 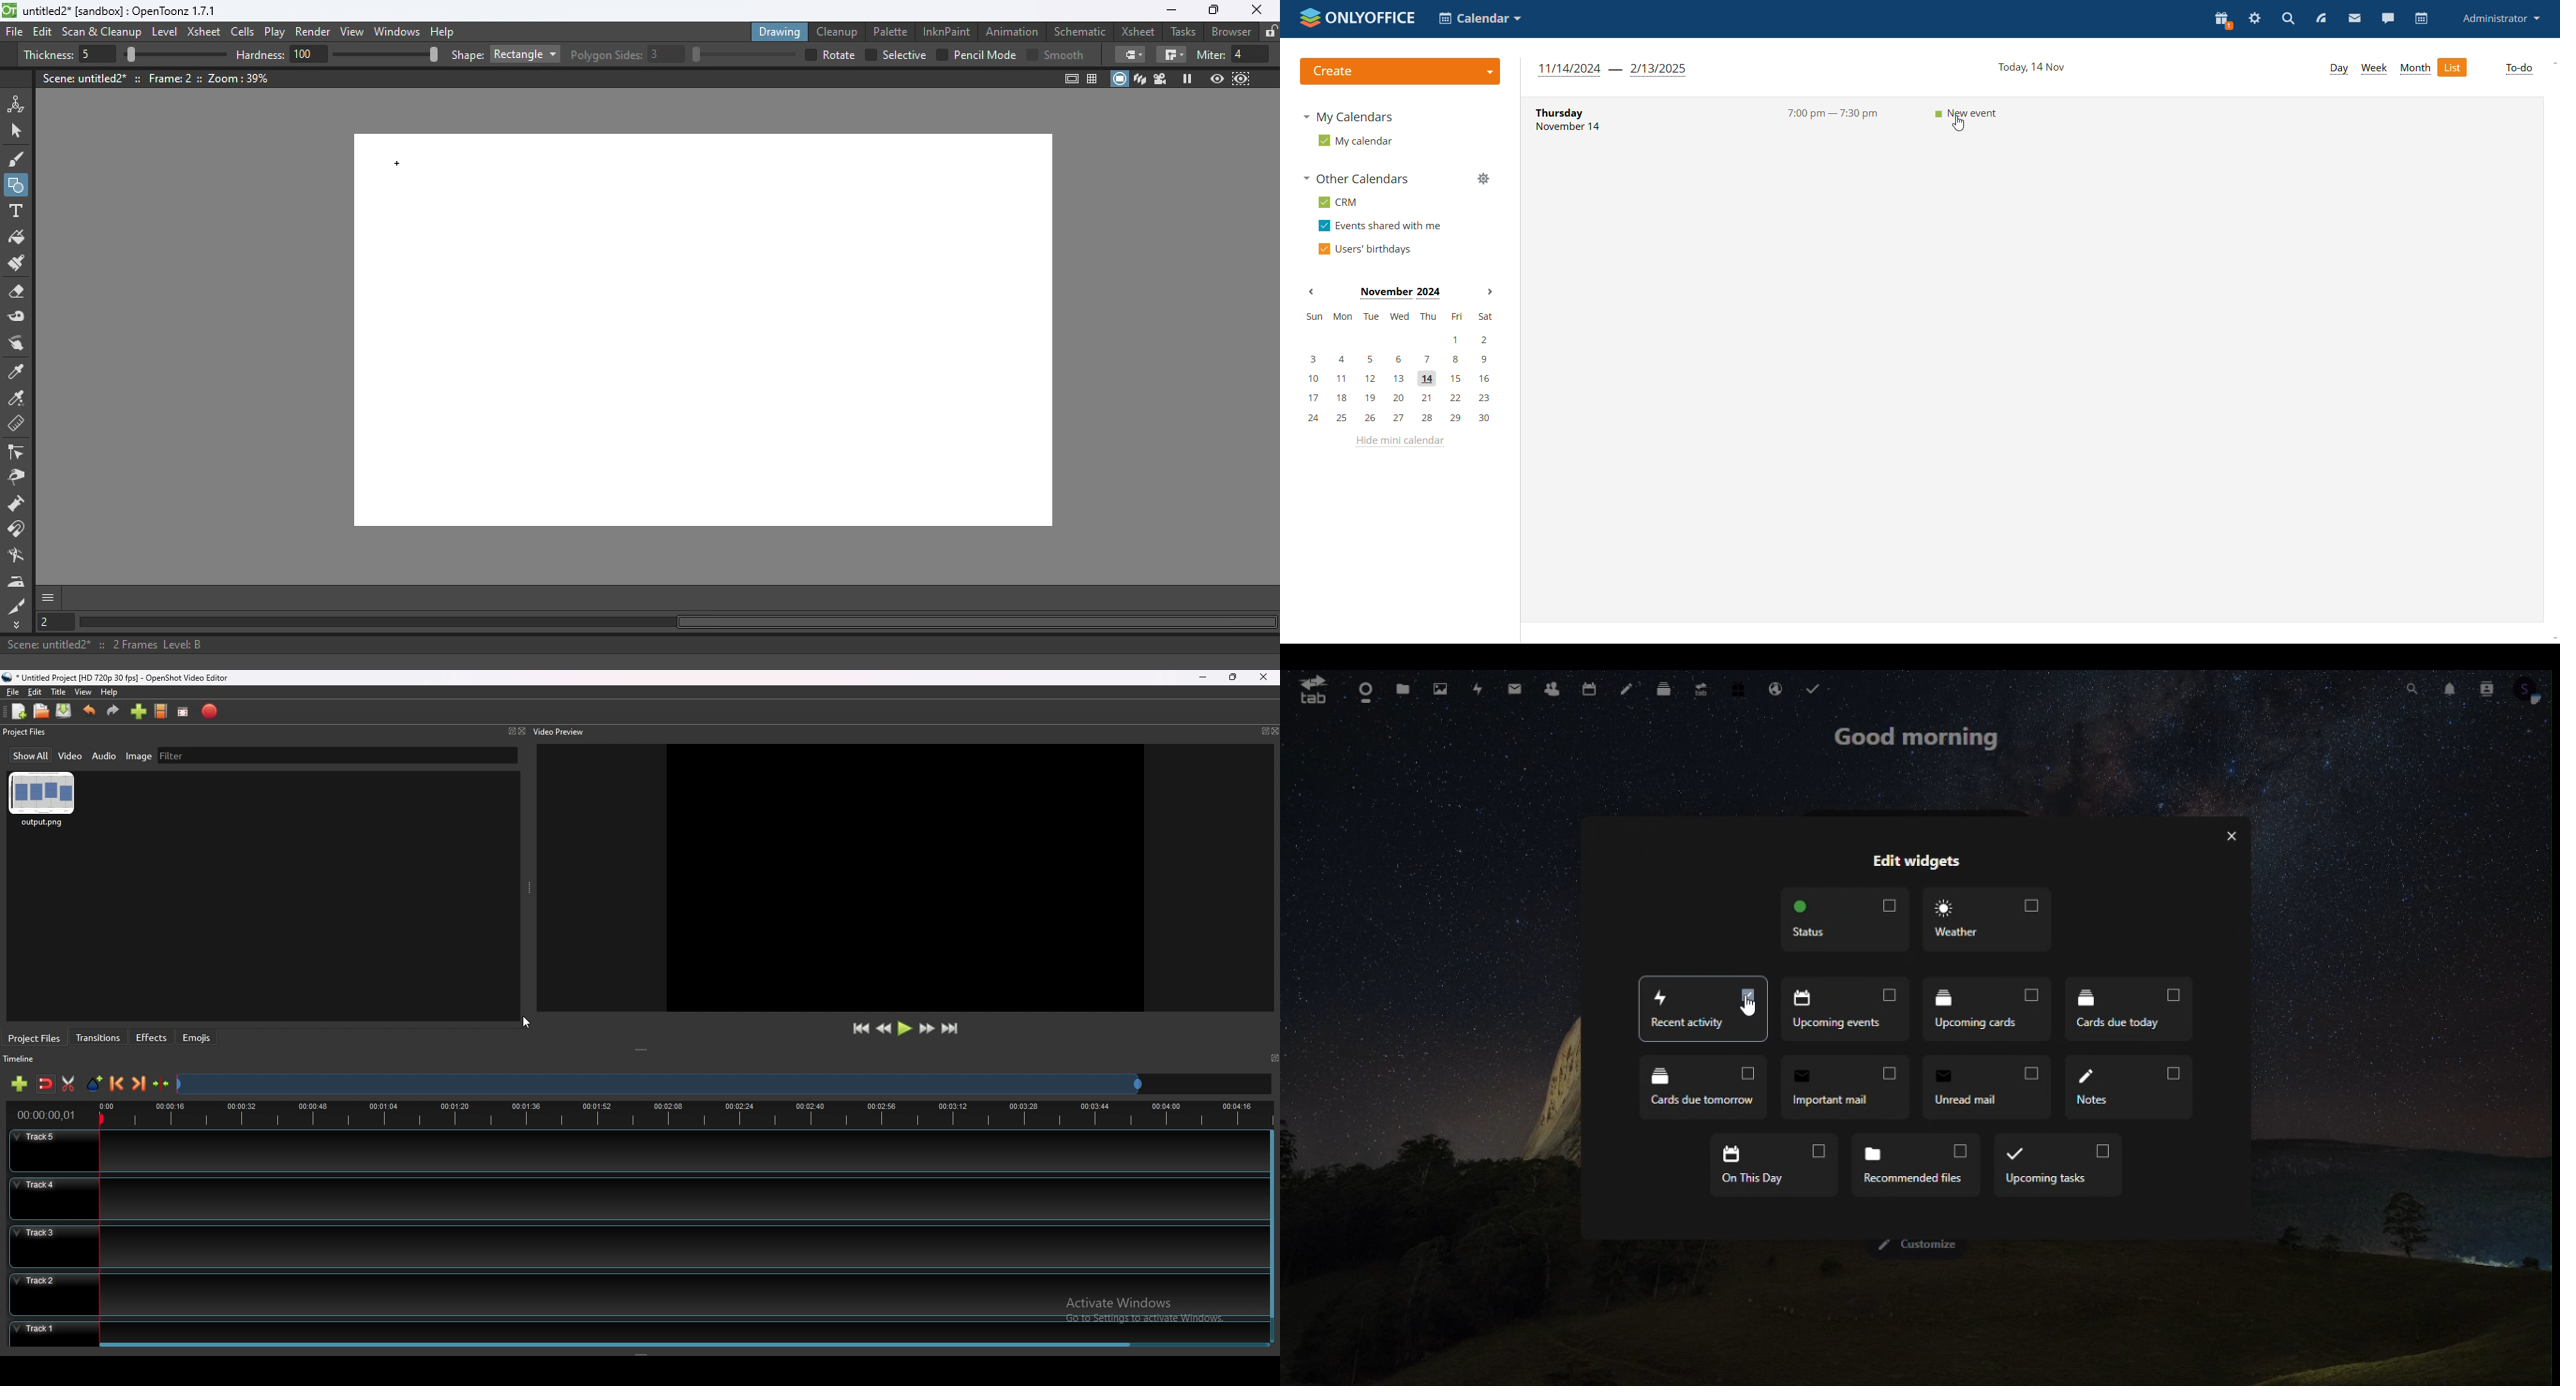 What do you see at coordinates (17, 454) in the screenshot?
I see `Control point editor tool` at bounding box center [17, 454].